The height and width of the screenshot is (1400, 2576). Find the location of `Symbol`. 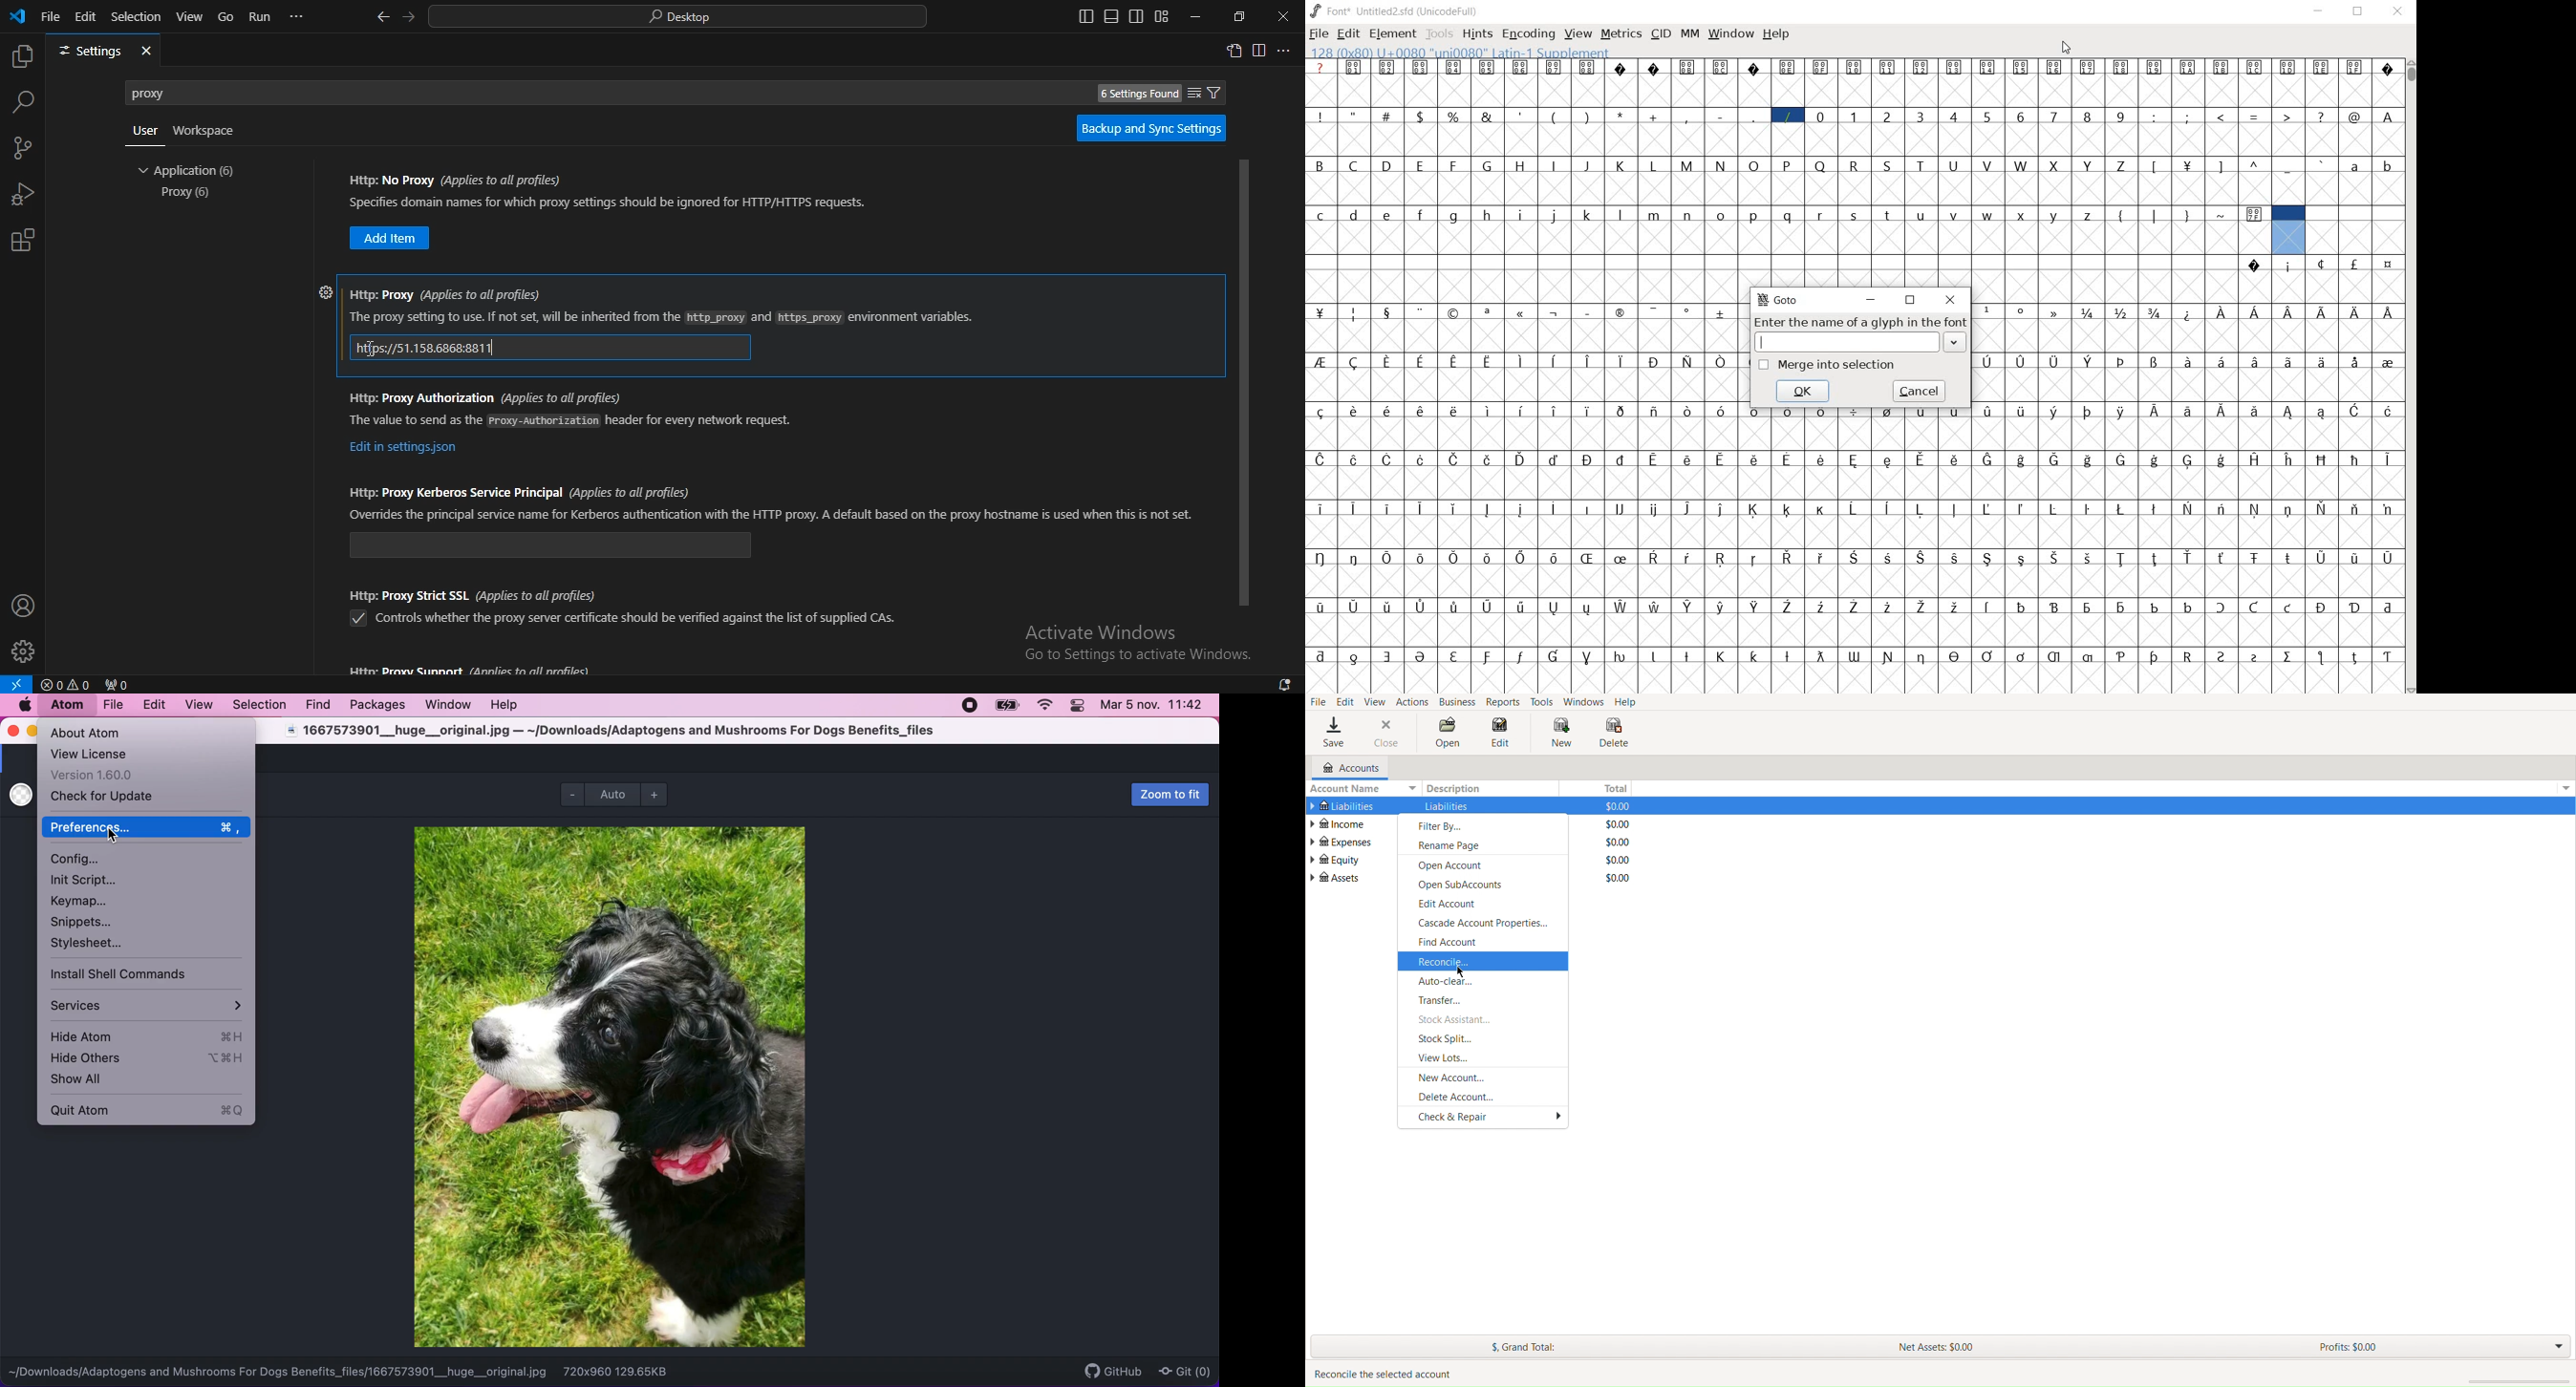

Symbol is located at coordinates (1621, 360).